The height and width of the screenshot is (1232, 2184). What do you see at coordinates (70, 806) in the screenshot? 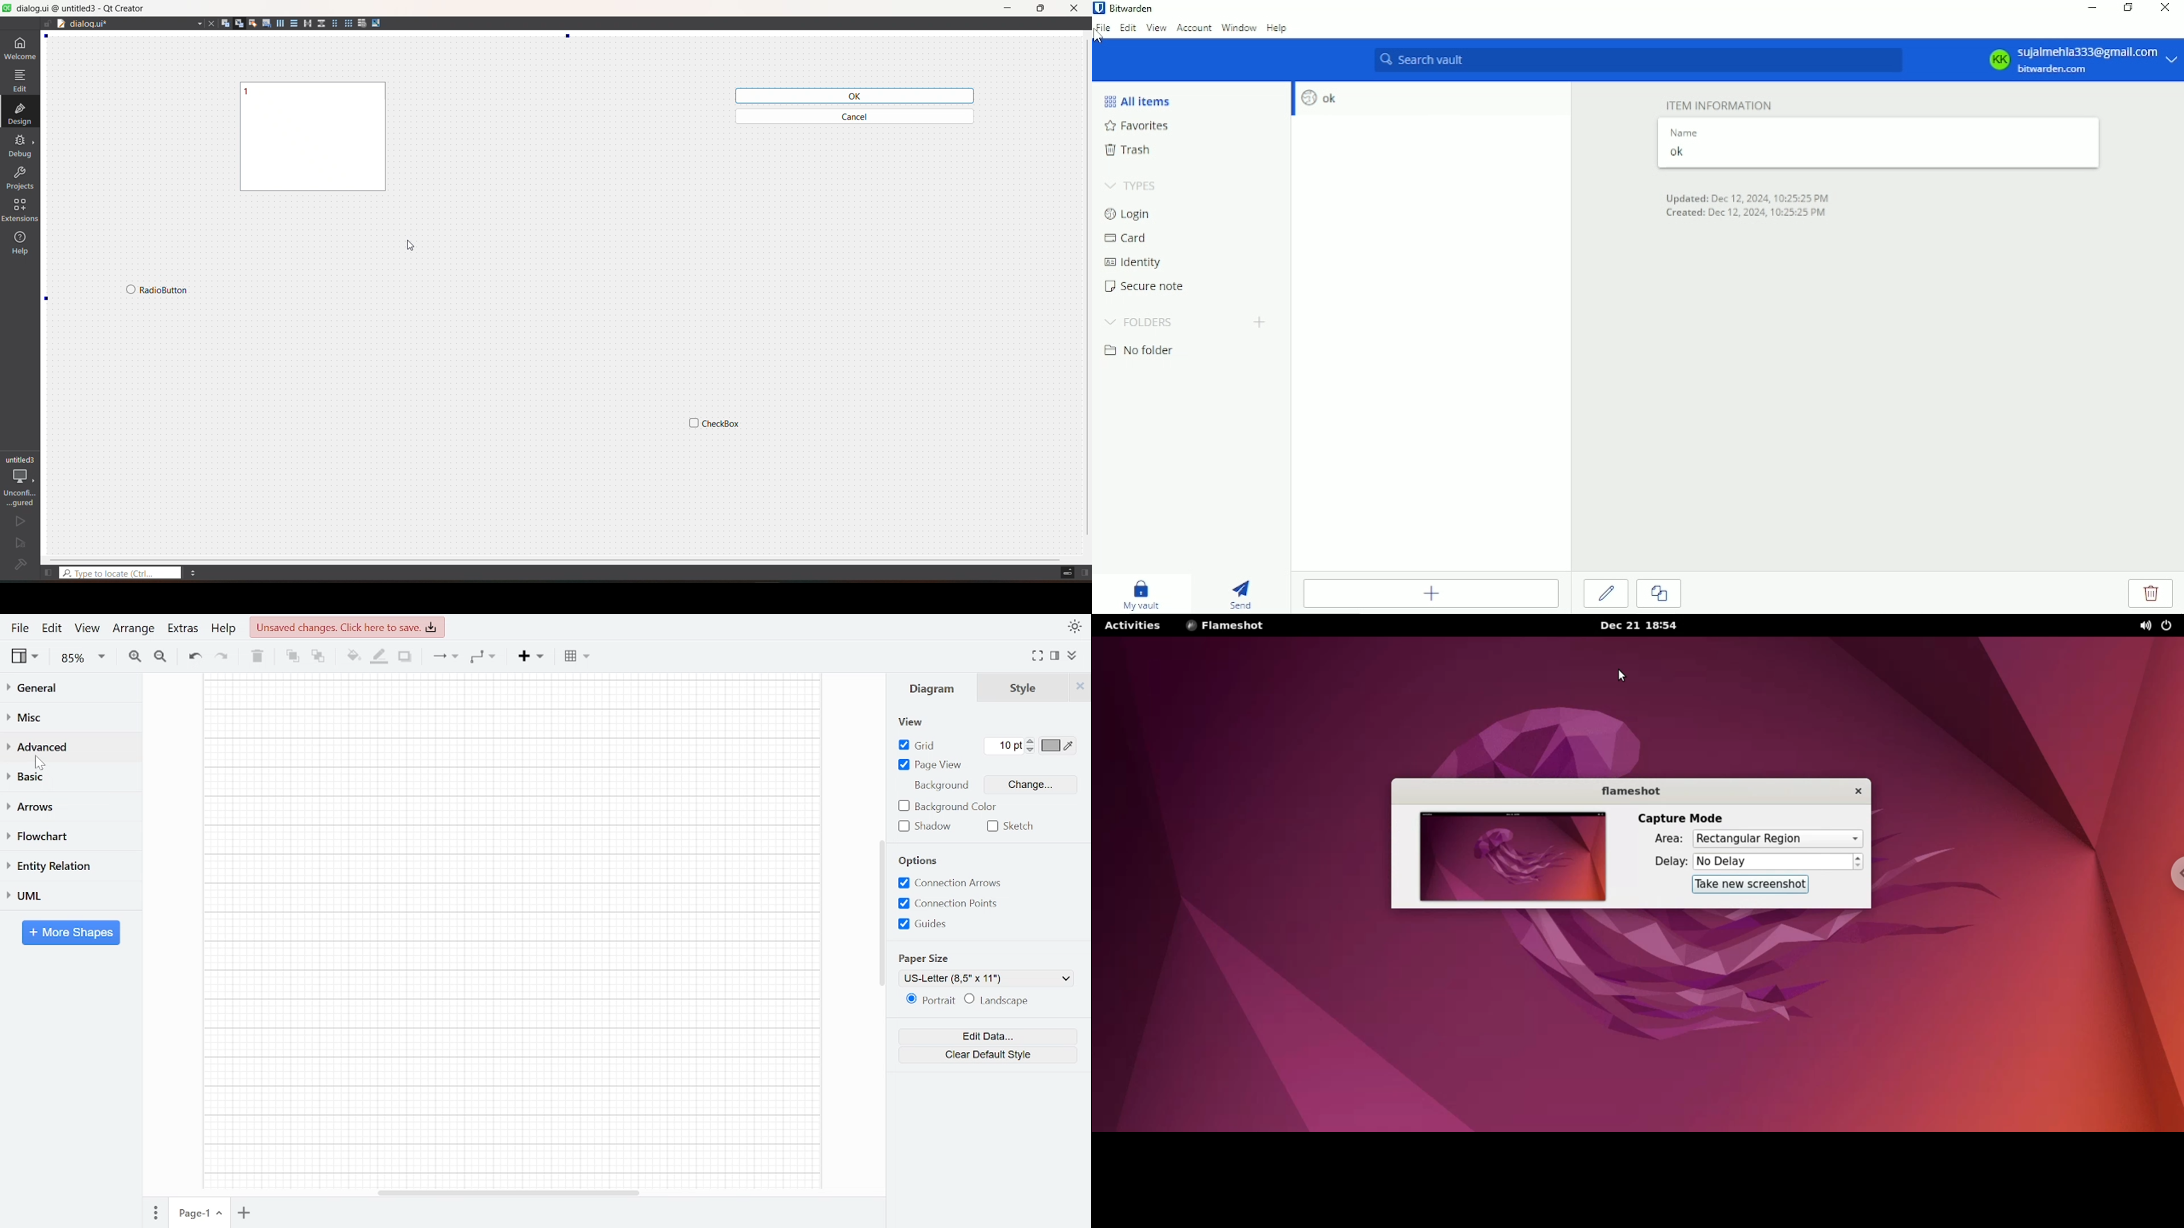
I see `Arrows` at bounding box center [70, 806].